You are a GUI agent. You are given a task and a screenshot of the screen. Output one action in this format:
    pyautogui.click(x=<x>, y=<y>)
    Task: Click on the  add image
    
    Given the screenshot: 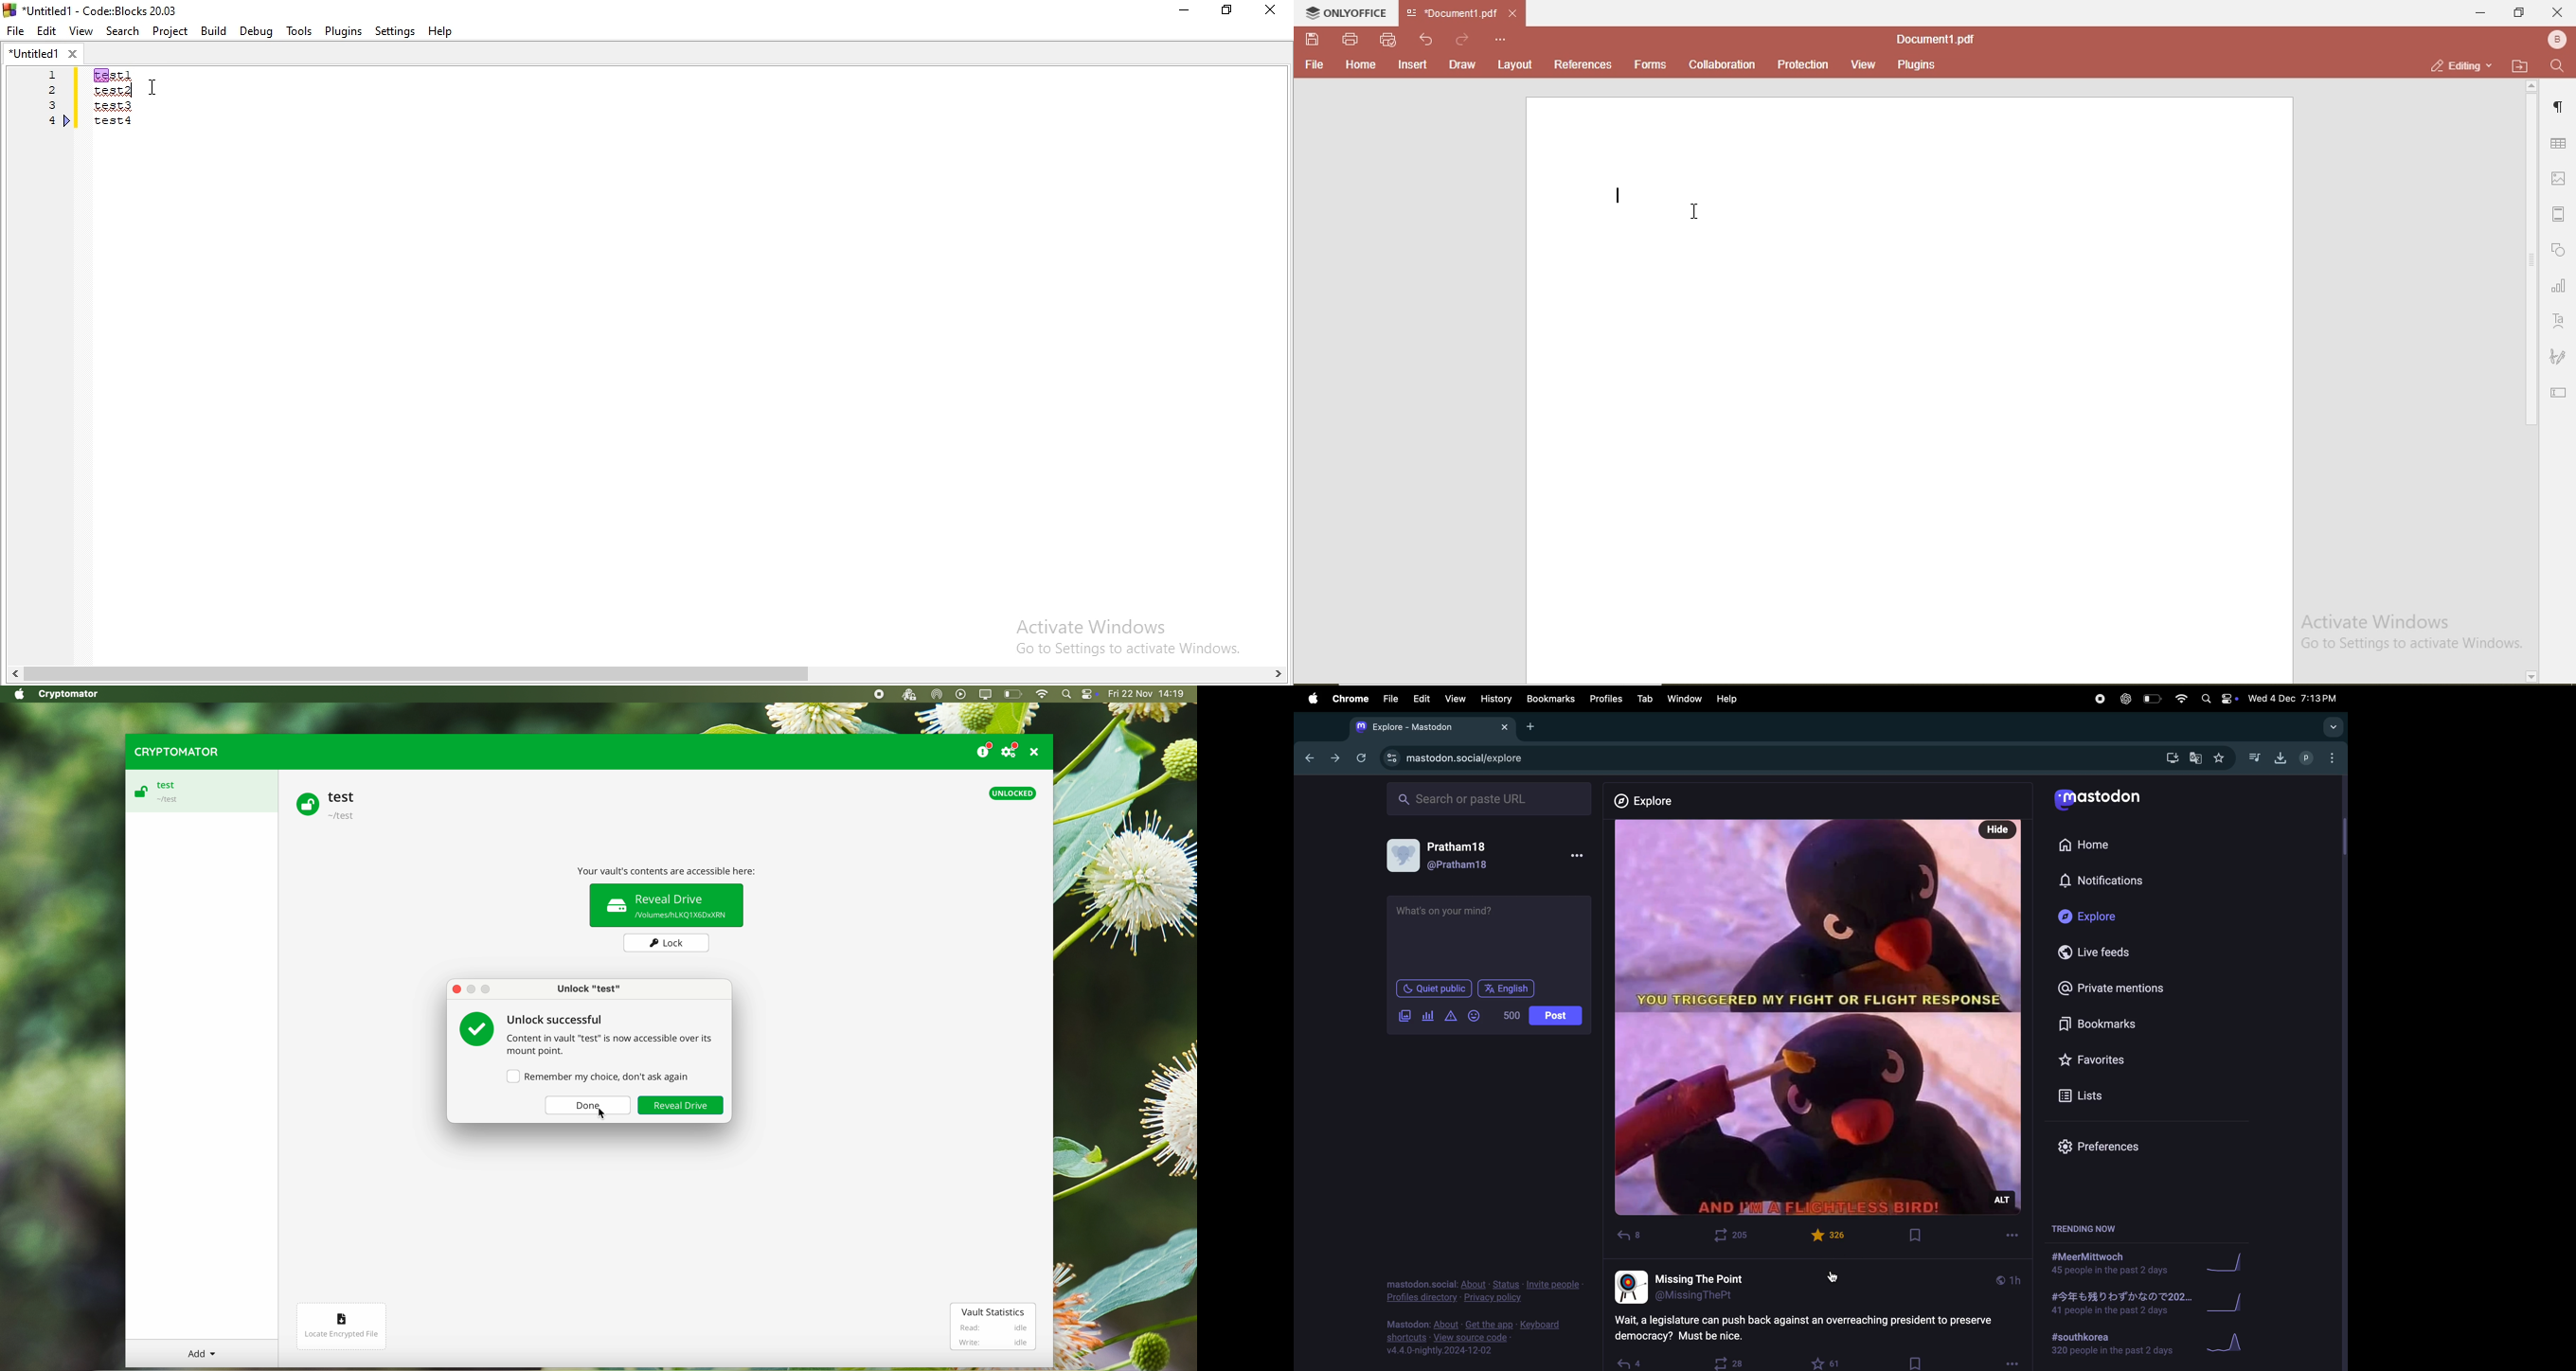 What is the action you would take?
    pyautogui.click(x=1407, y=1014)
    